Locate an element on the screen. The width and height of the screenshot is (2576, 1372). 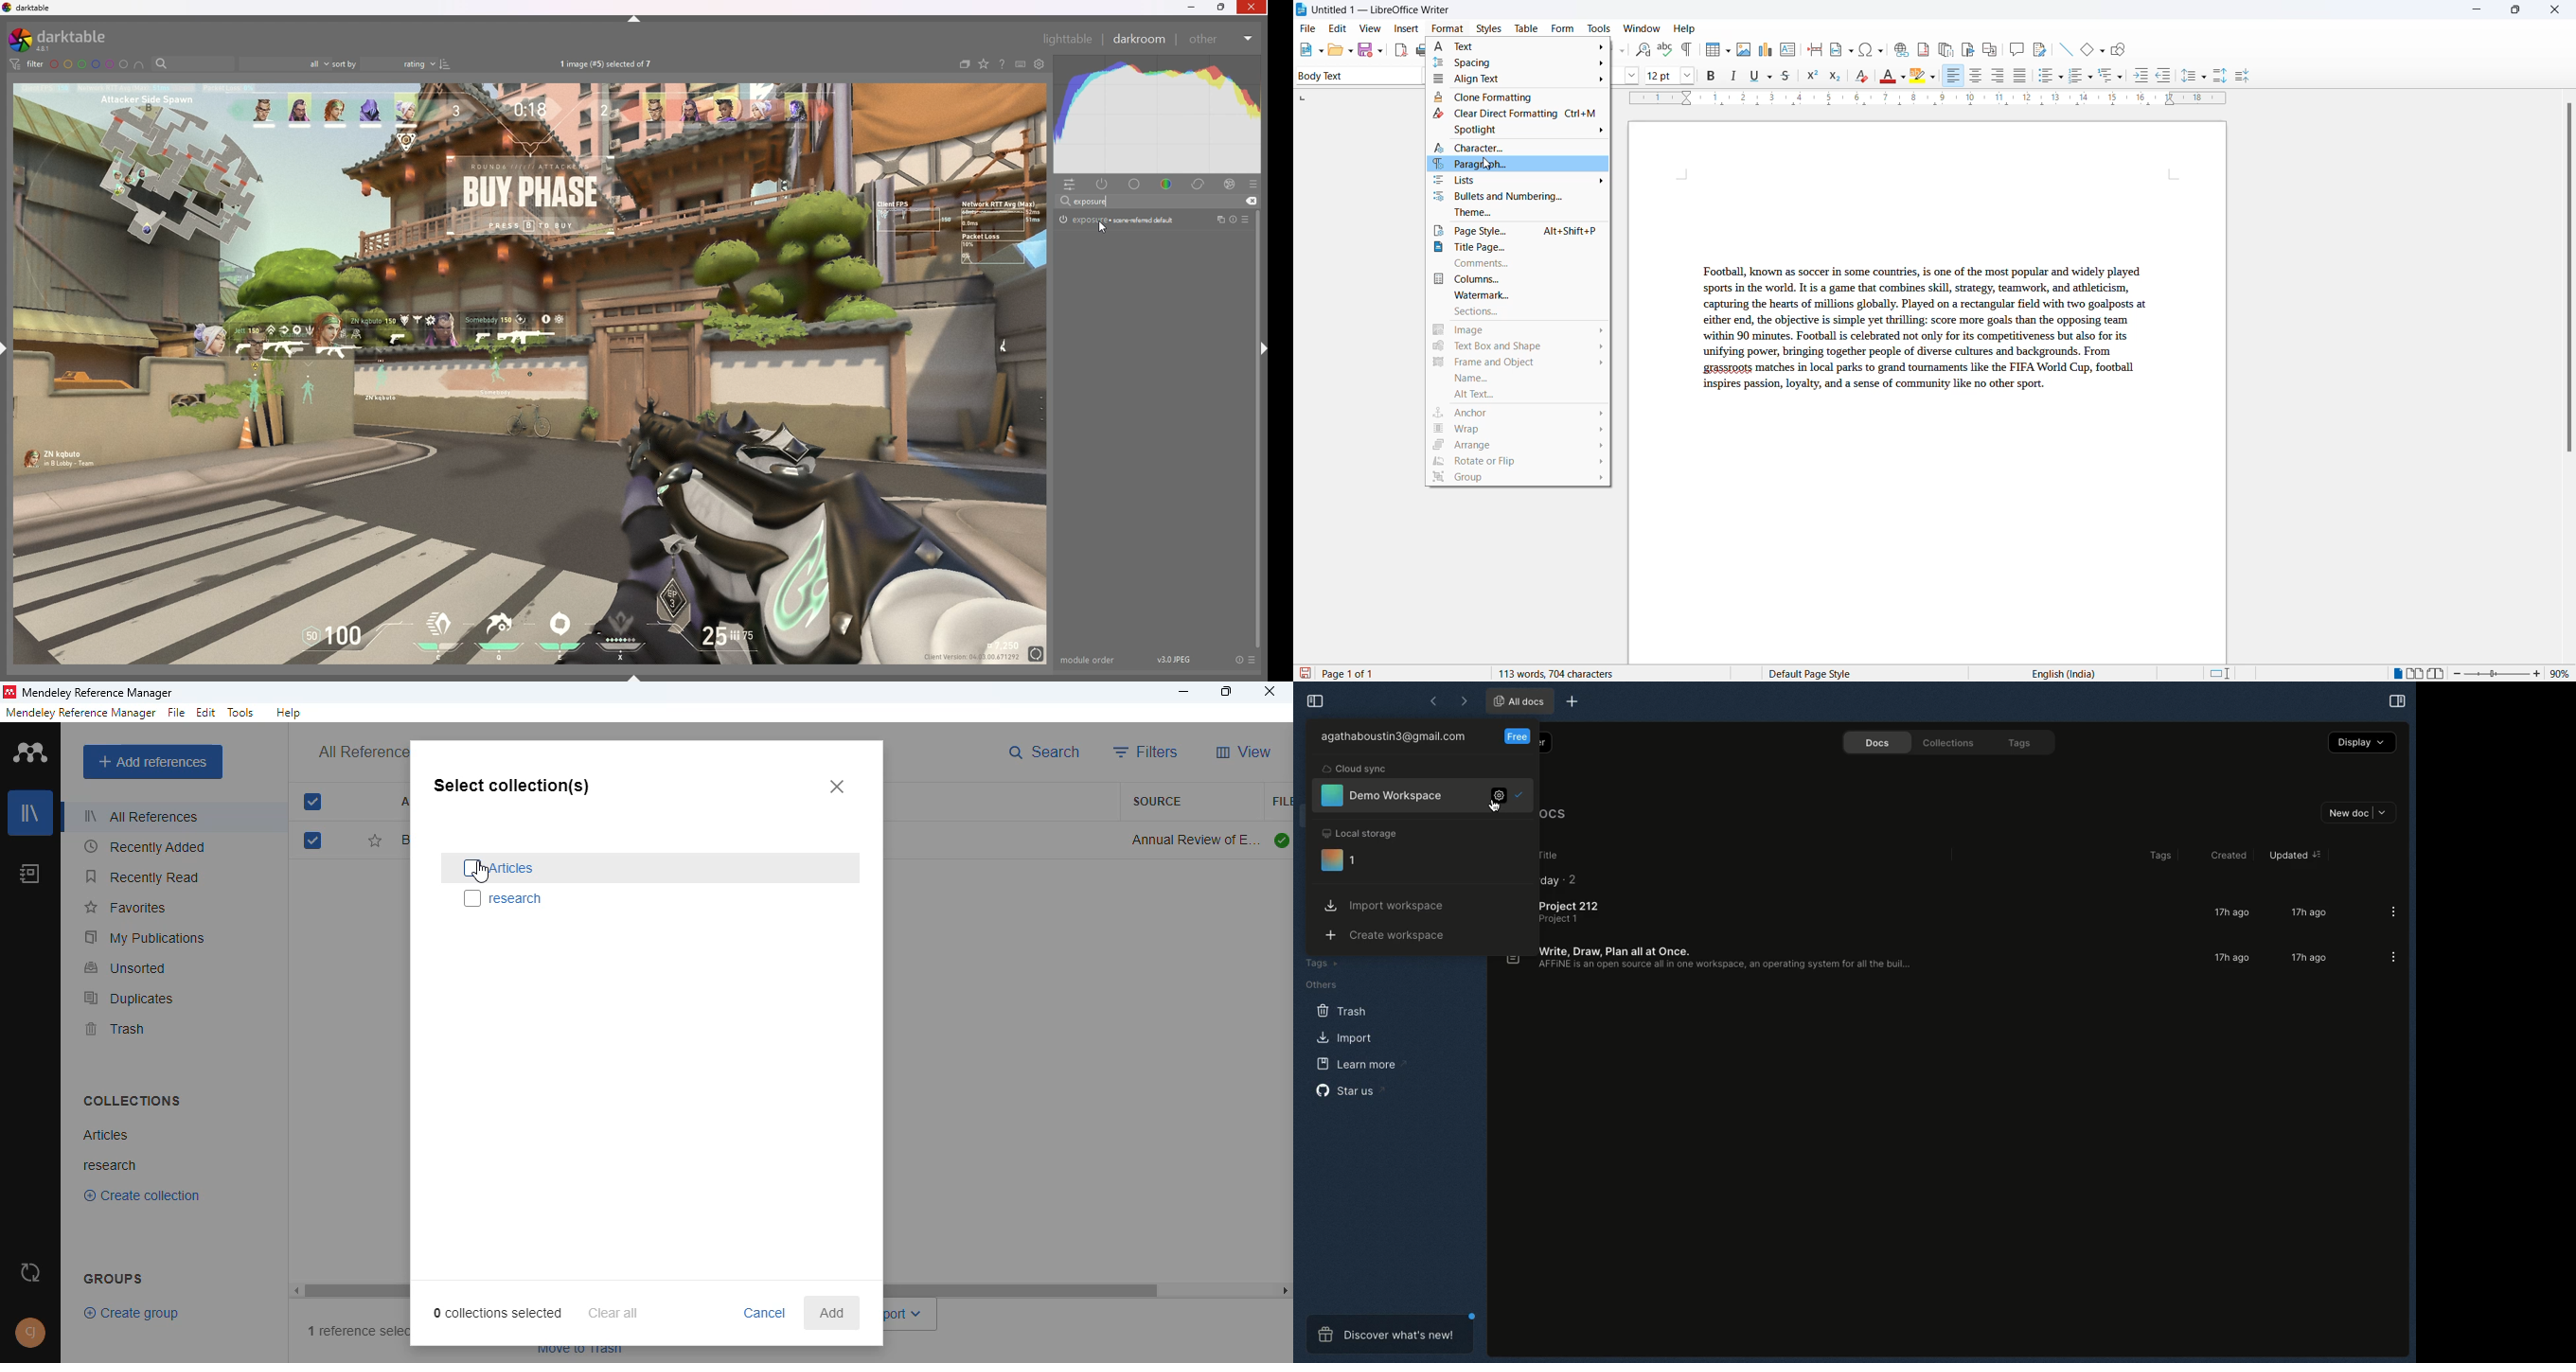
columns is located at coordinates (1518, 279).